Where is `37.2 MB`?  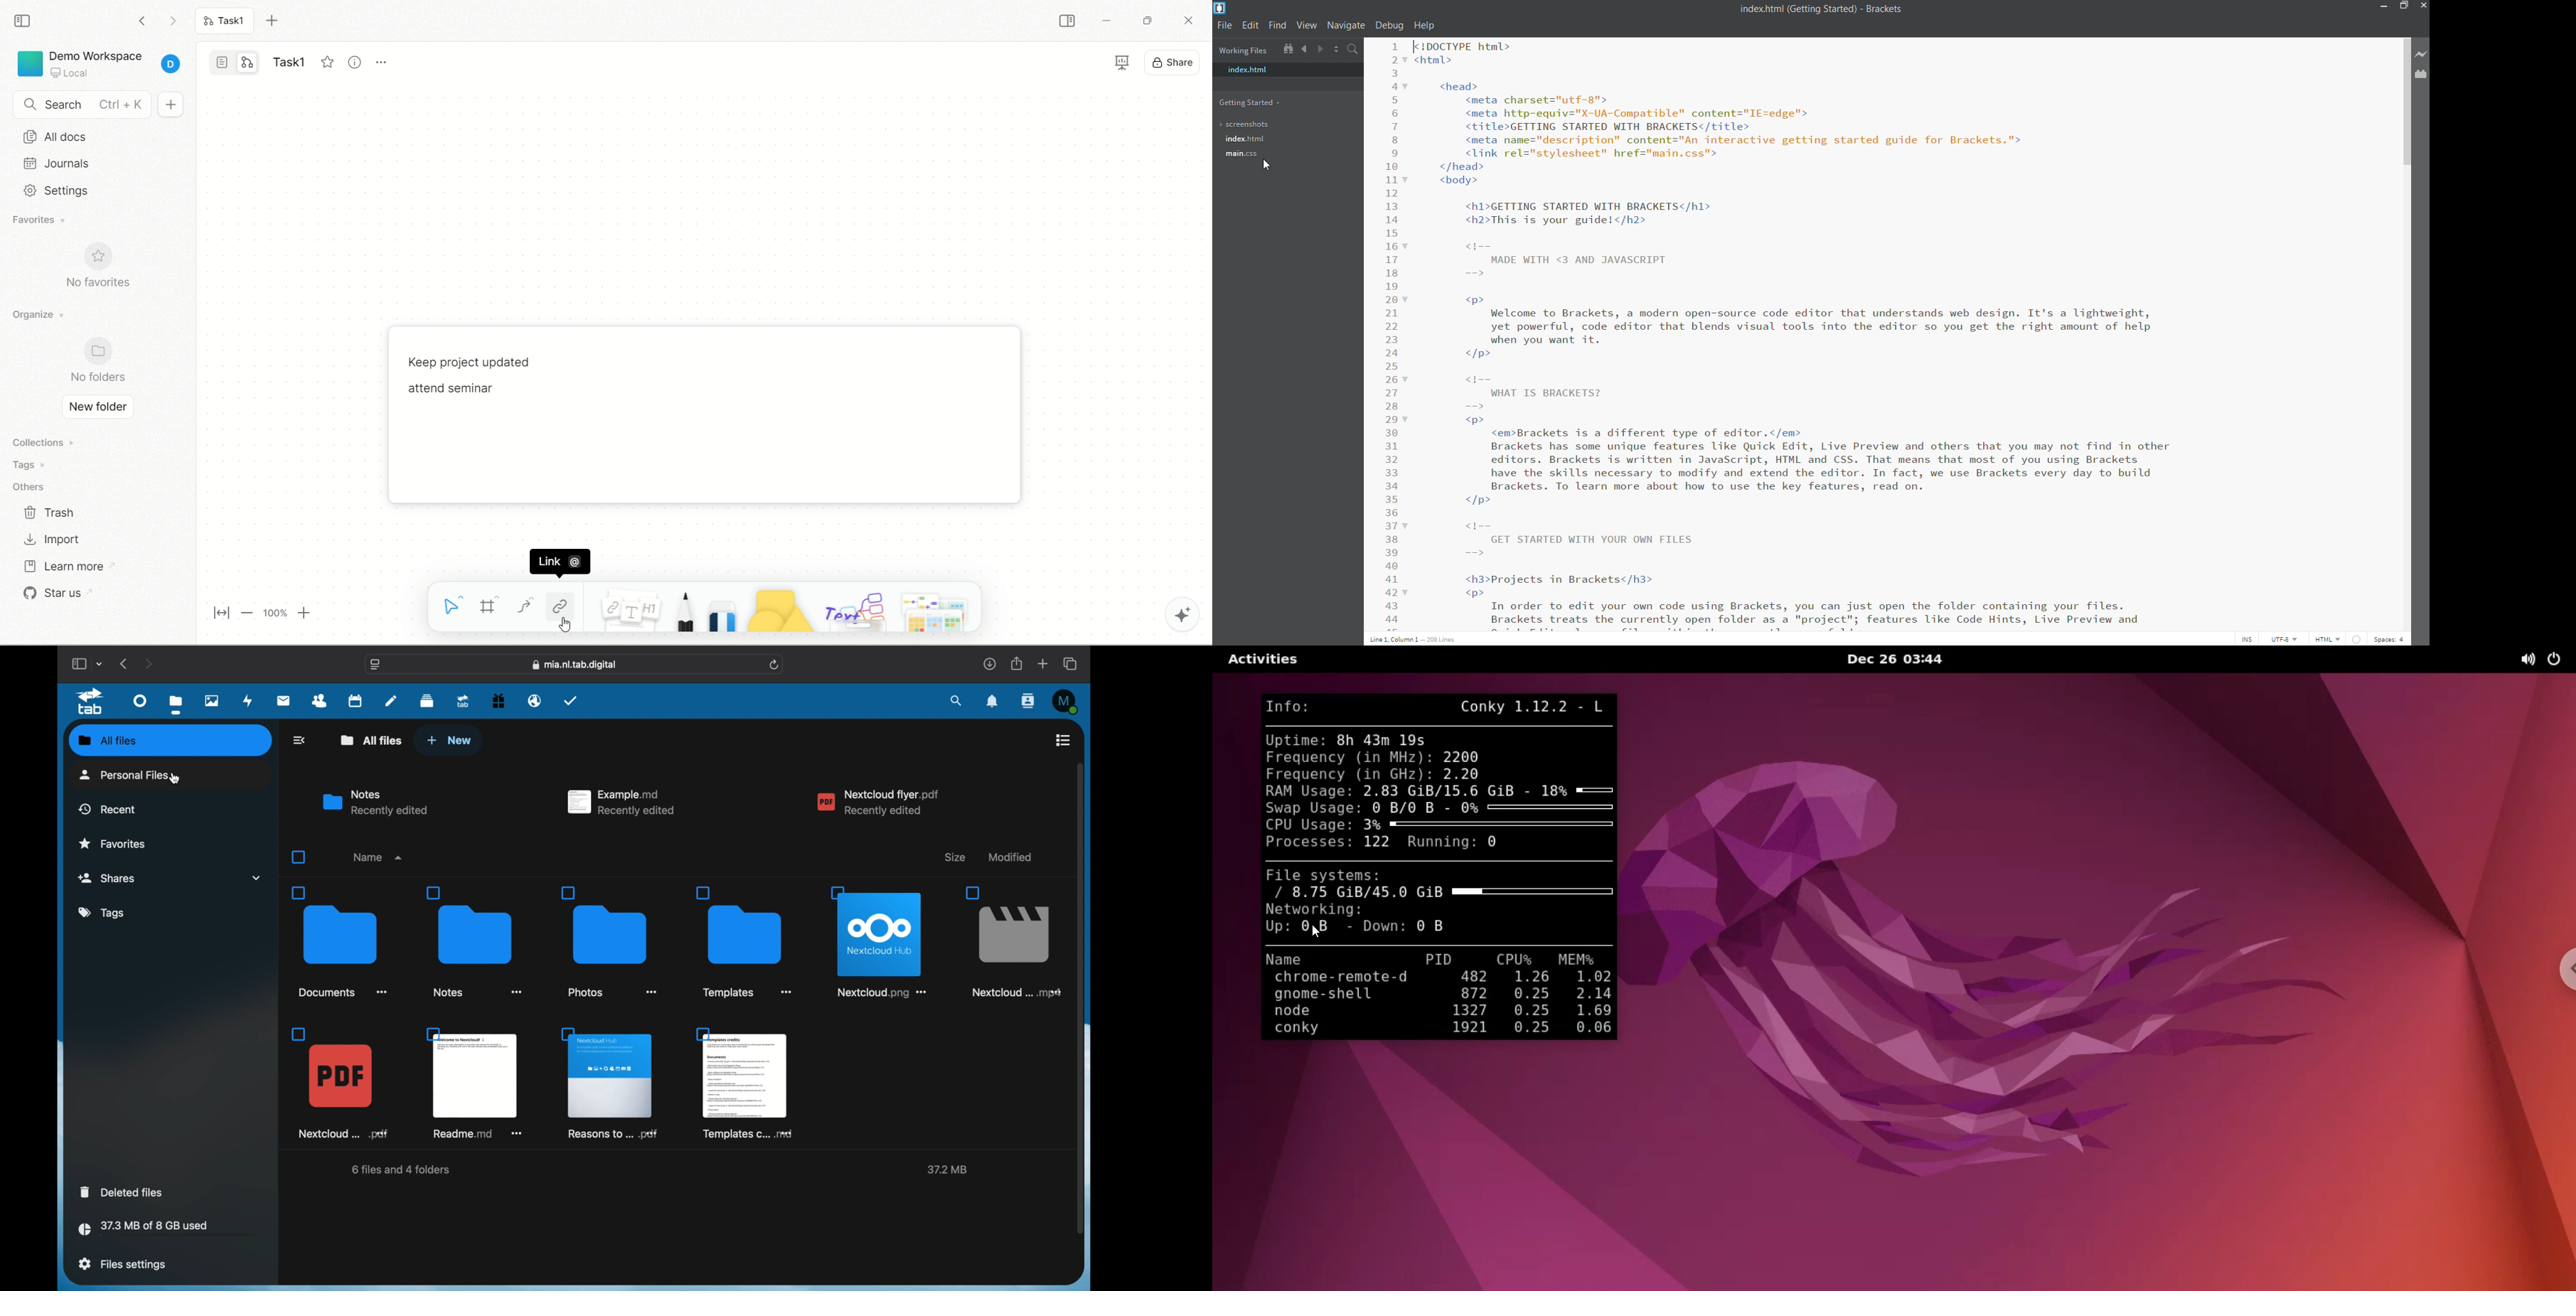 37.2 MB is located at coordinates (947, 1170).